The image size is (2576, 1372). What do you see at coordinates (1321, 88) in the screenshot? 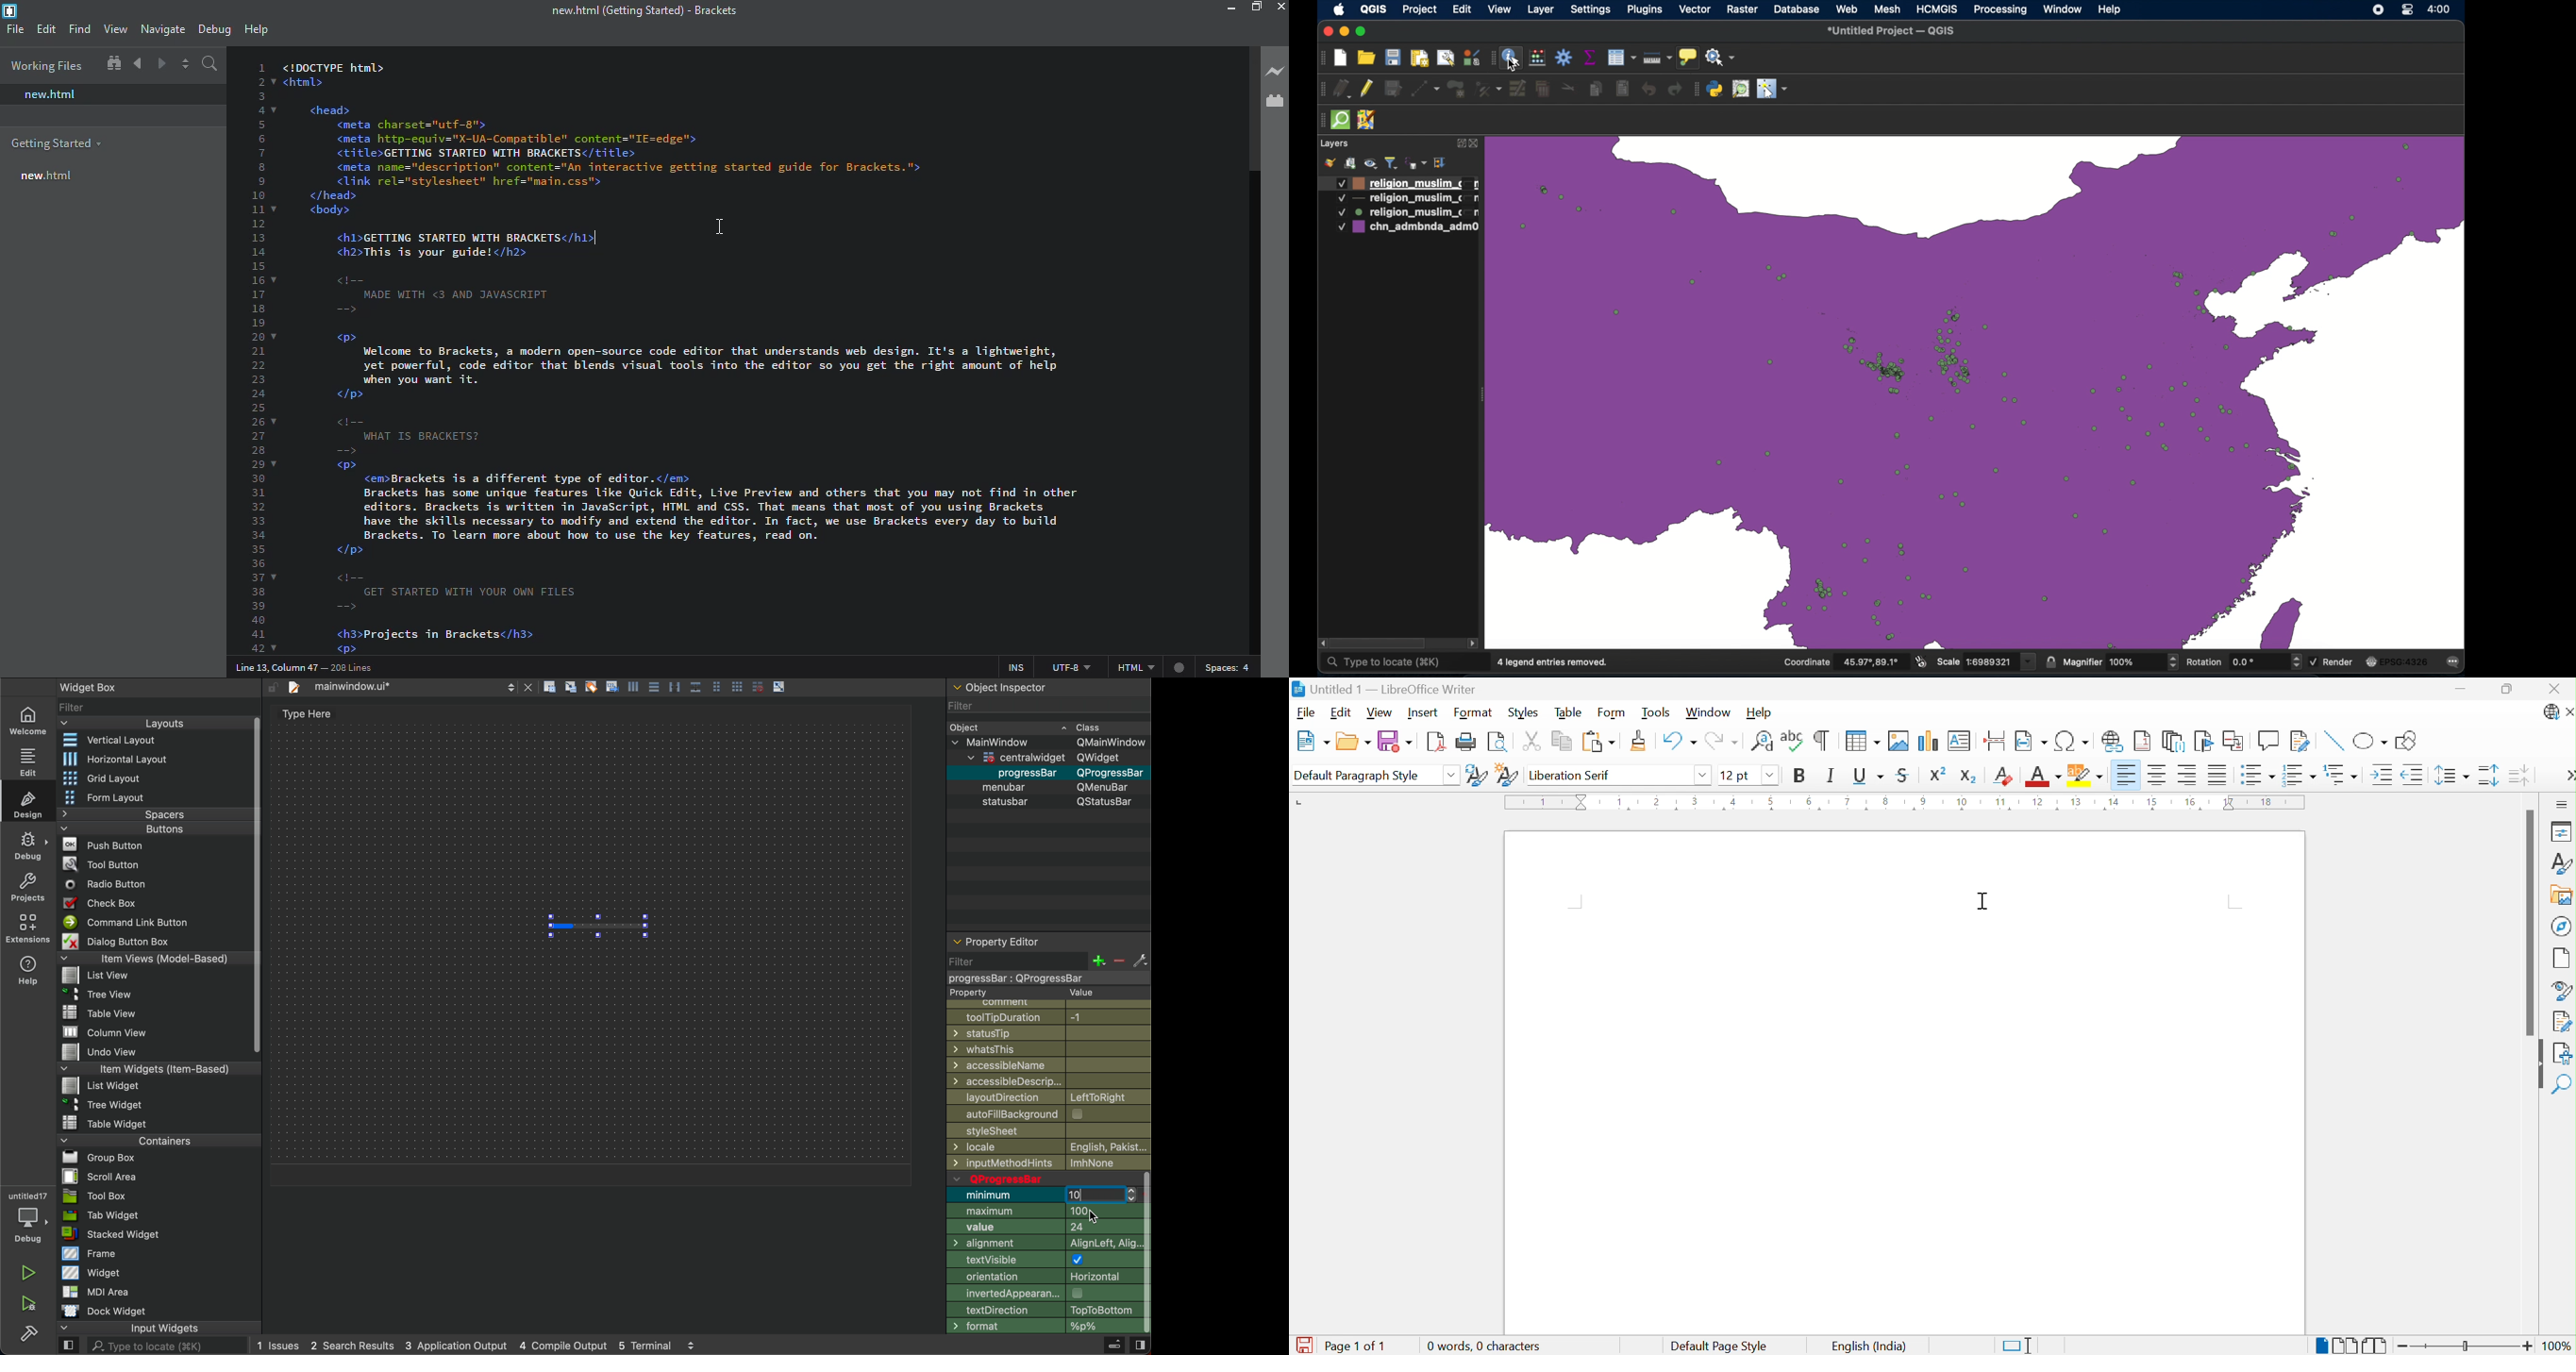
I see `drag handle` at bounding box center [1321, 88].